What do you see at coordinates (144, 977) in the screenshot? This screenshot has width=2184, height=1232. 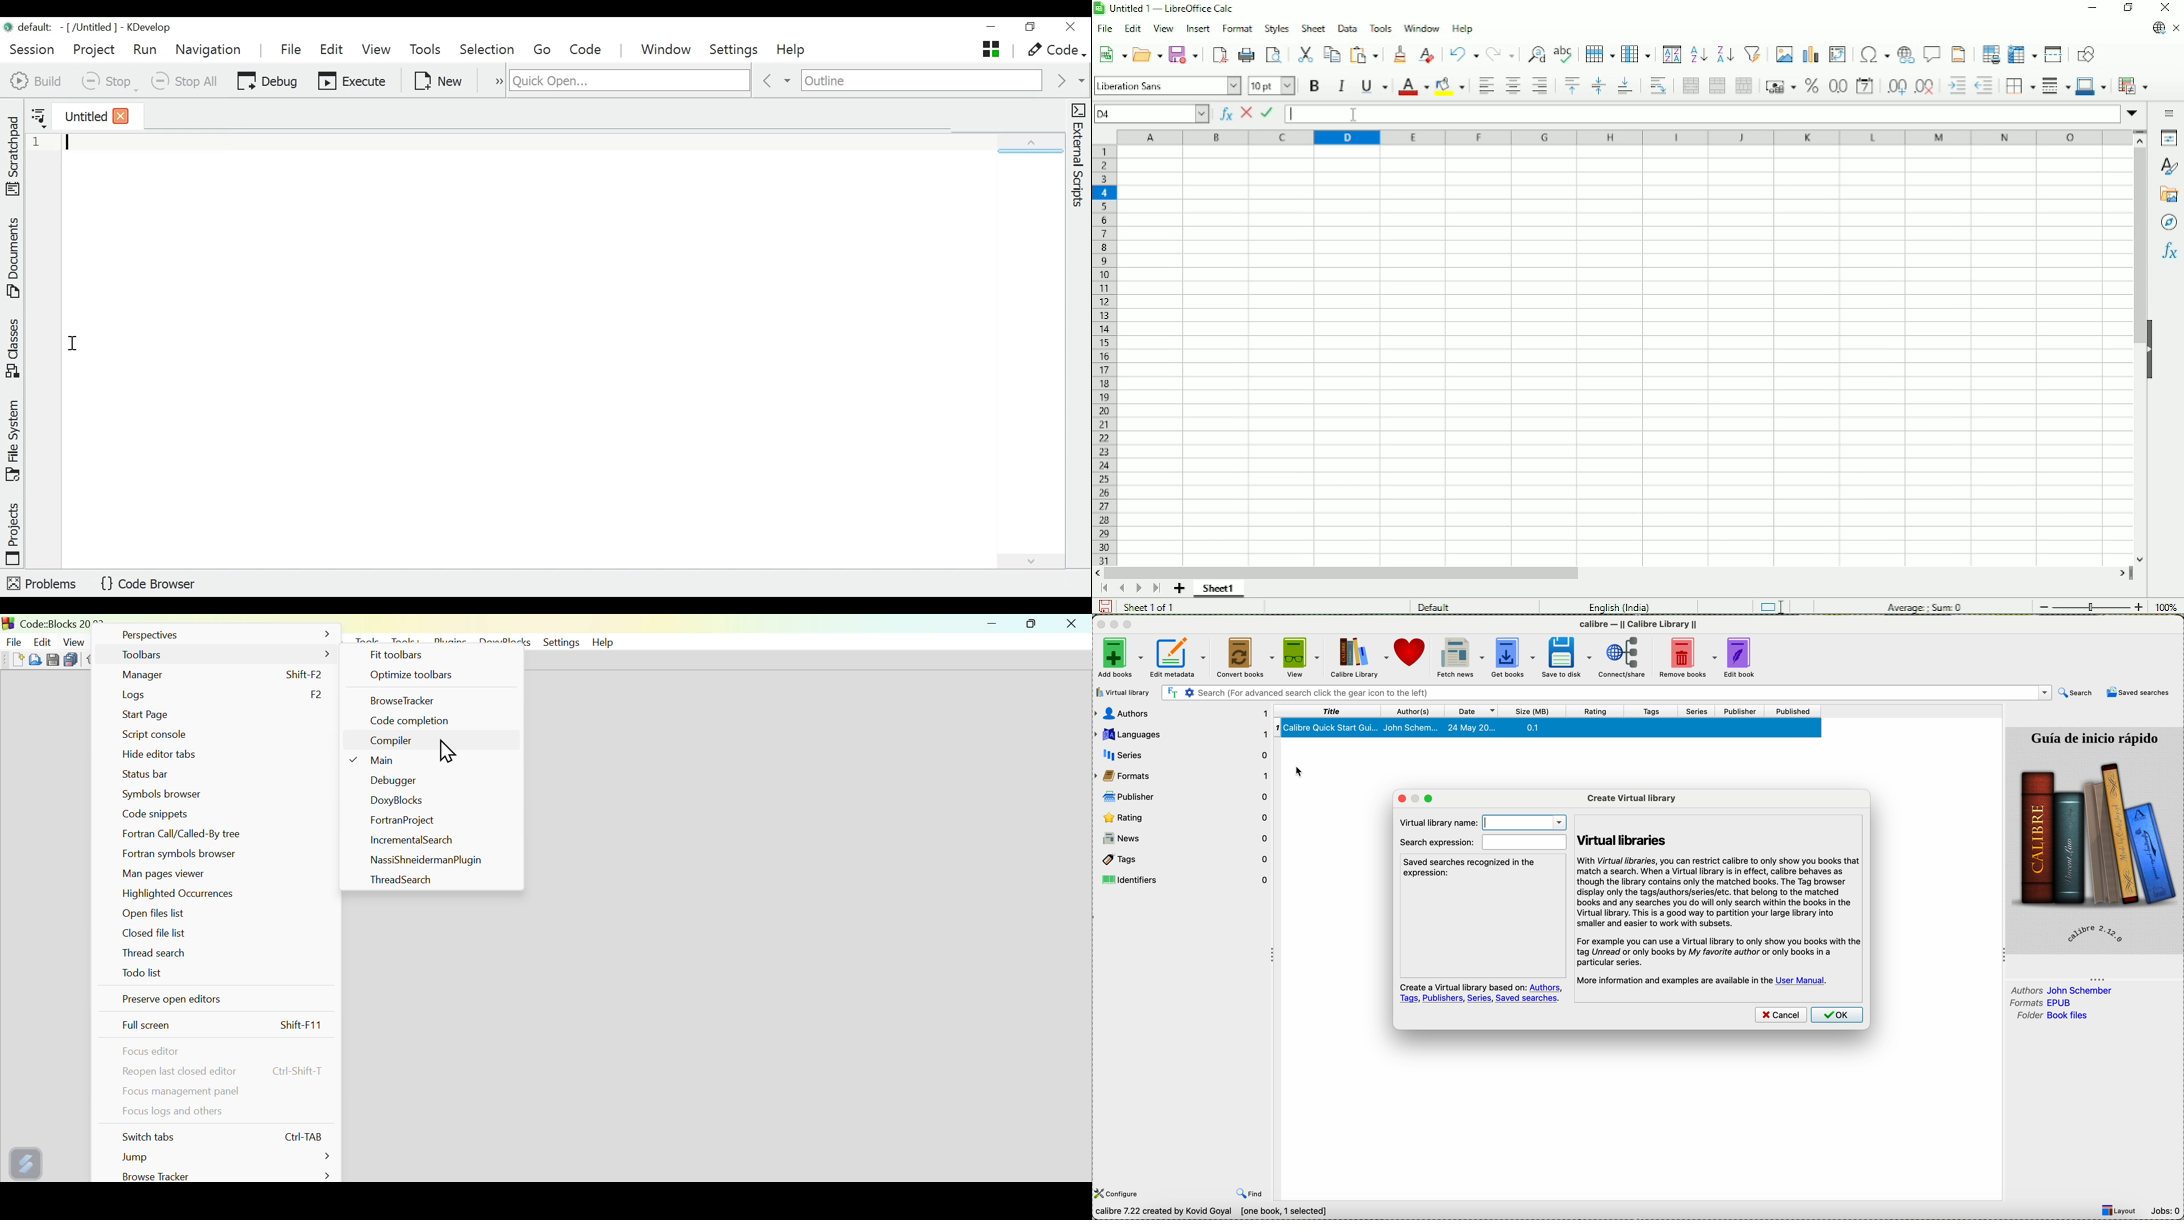 I see `To do list` at bounding box center [144, 977].